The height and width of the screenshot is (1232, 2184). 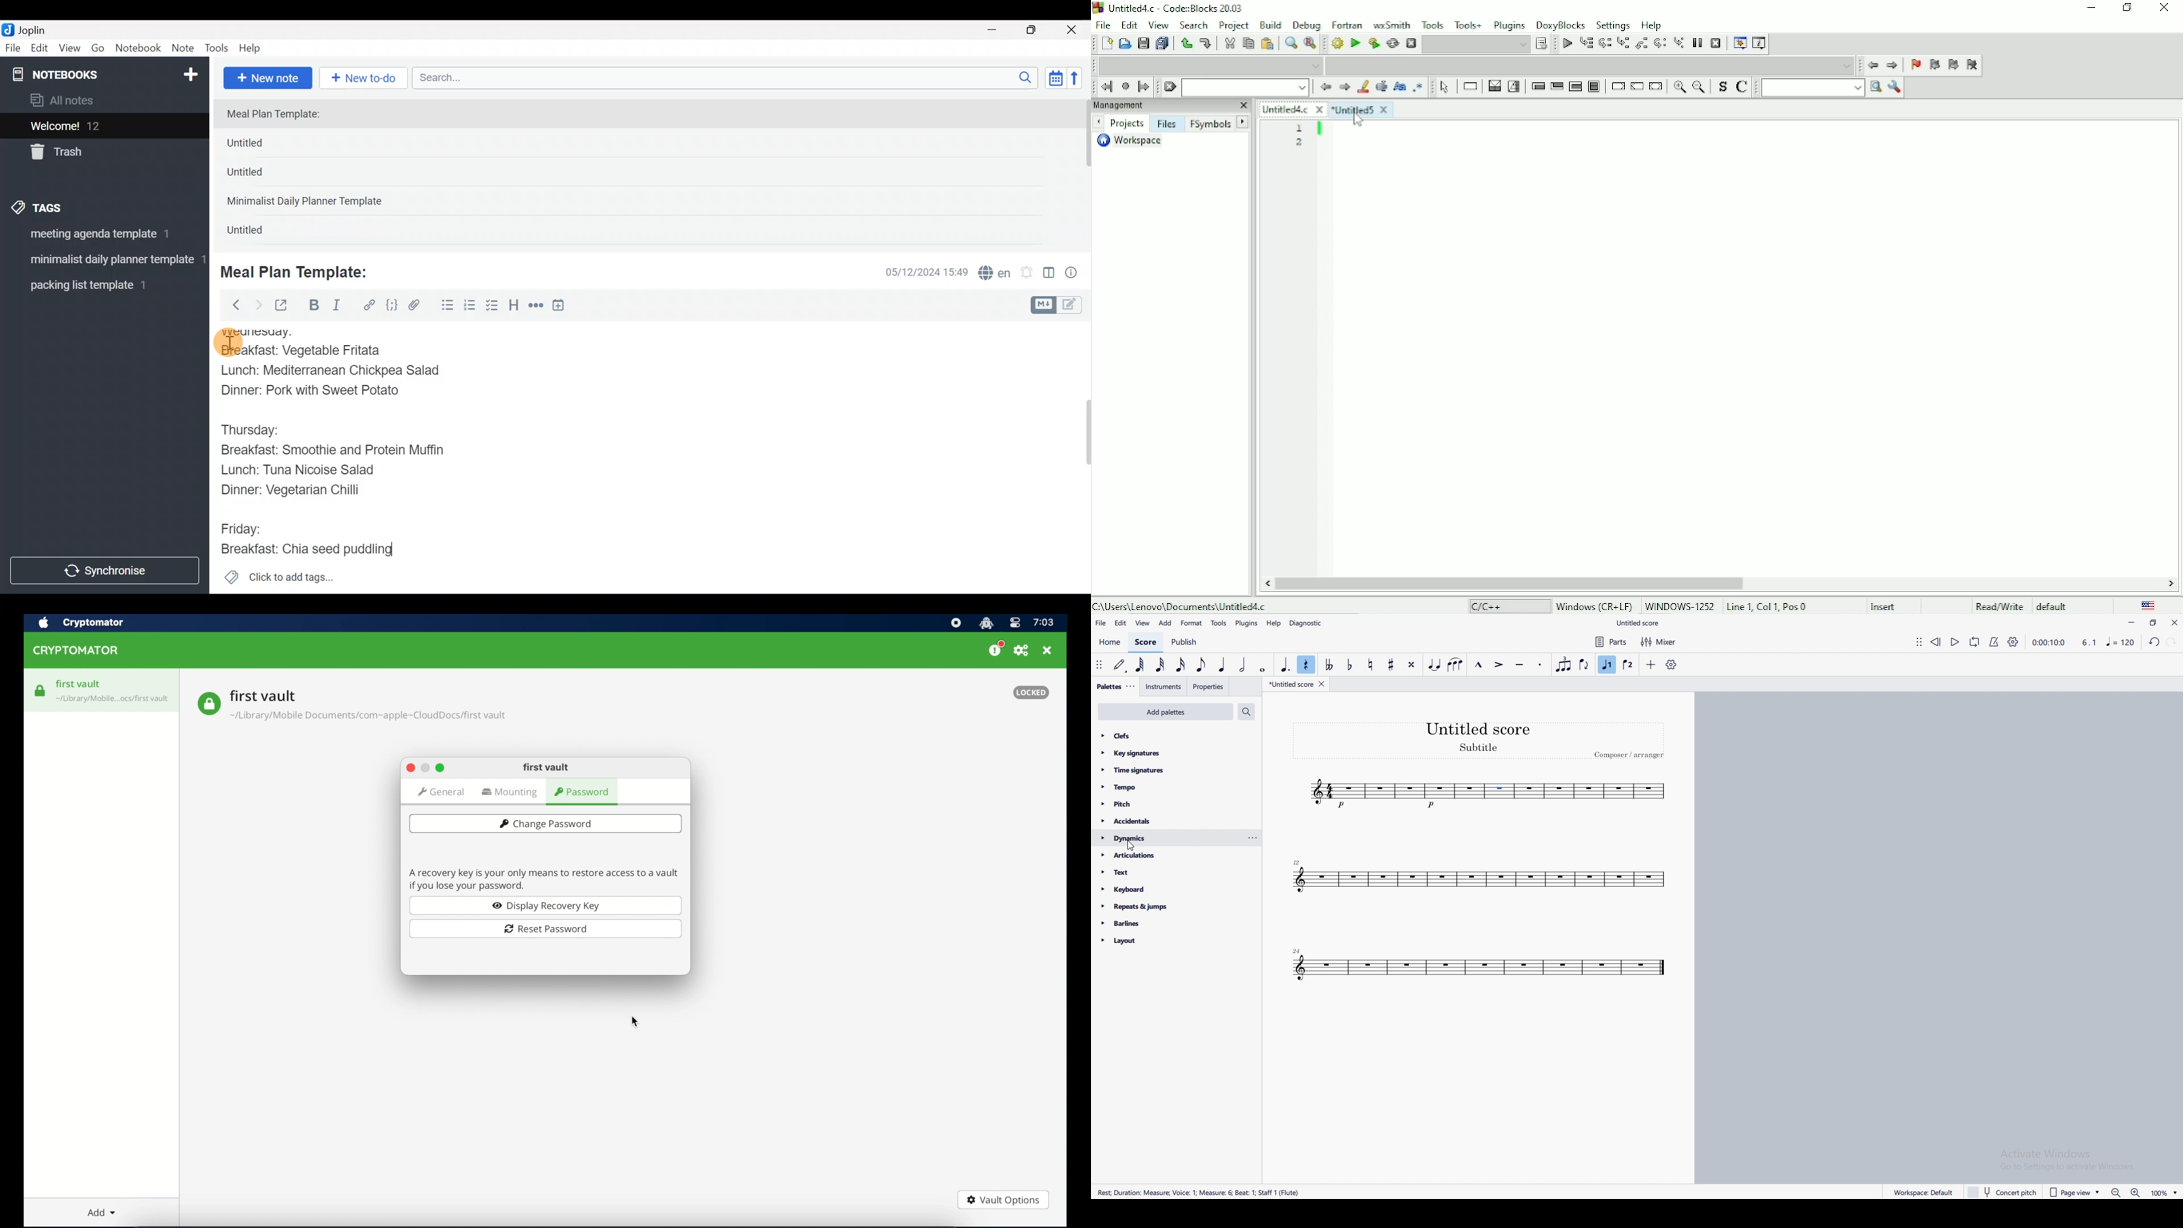 I want to click on Copy, so click(x=1248, y=44).